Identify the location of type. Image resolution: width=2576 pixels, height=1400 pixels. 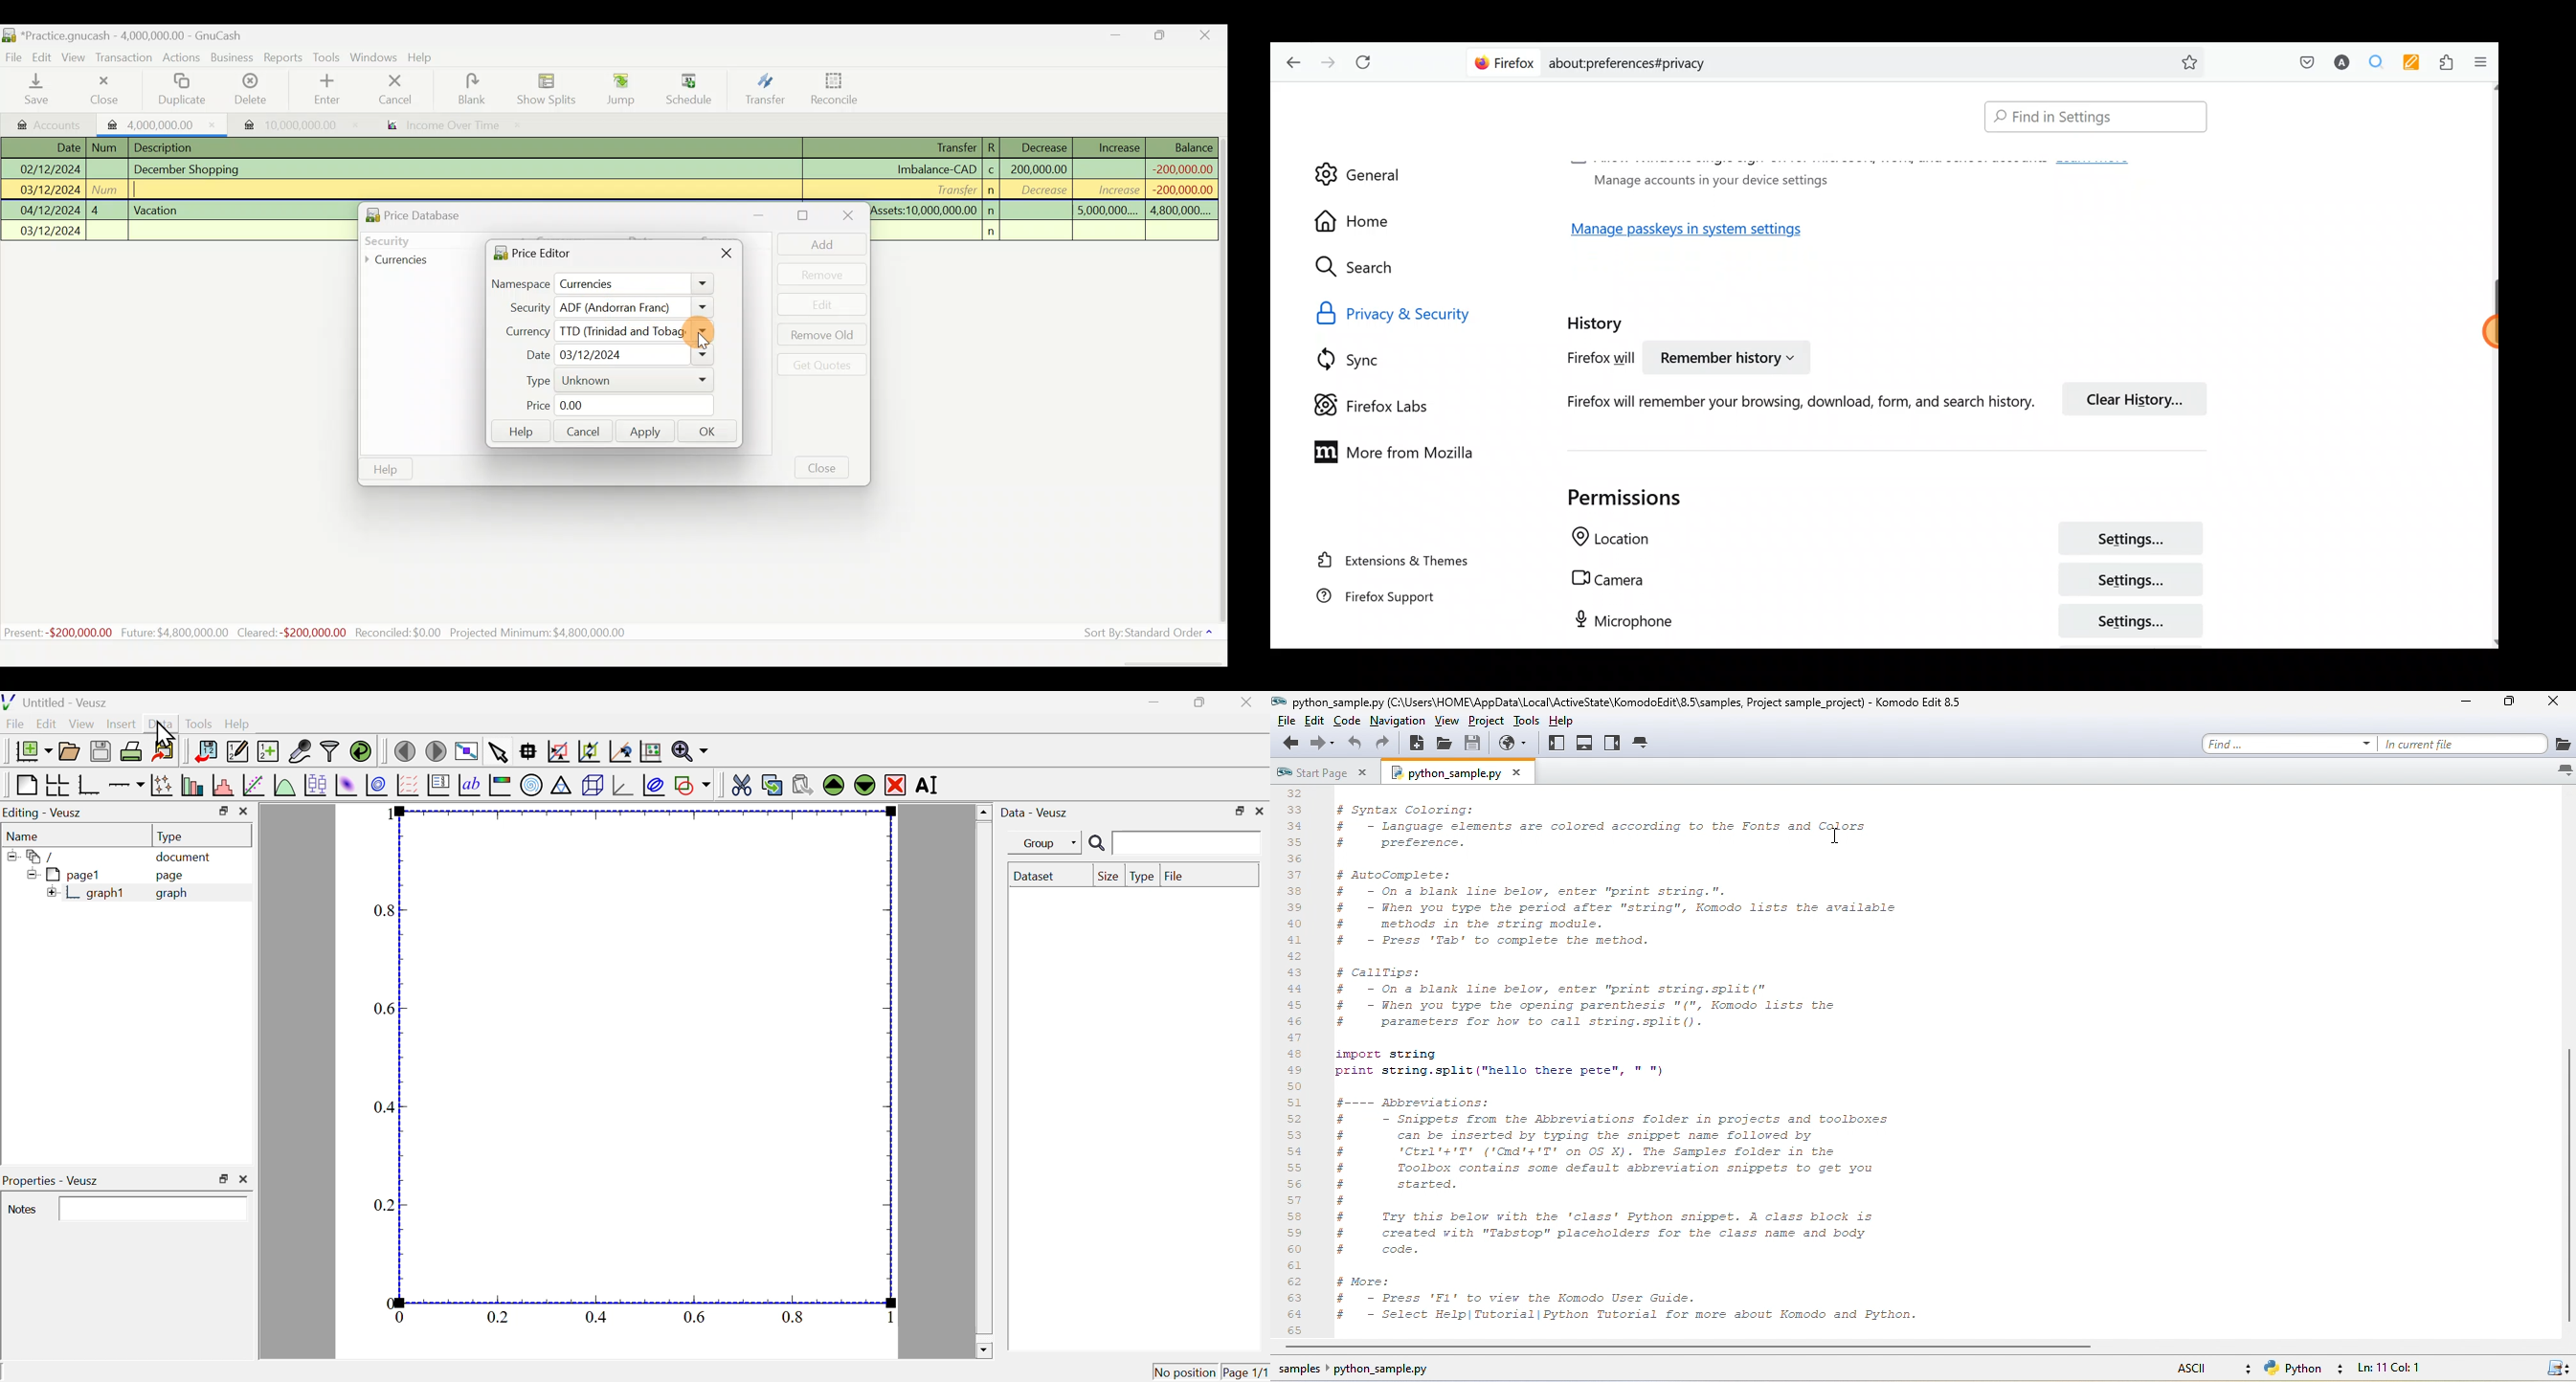
(172, 836).